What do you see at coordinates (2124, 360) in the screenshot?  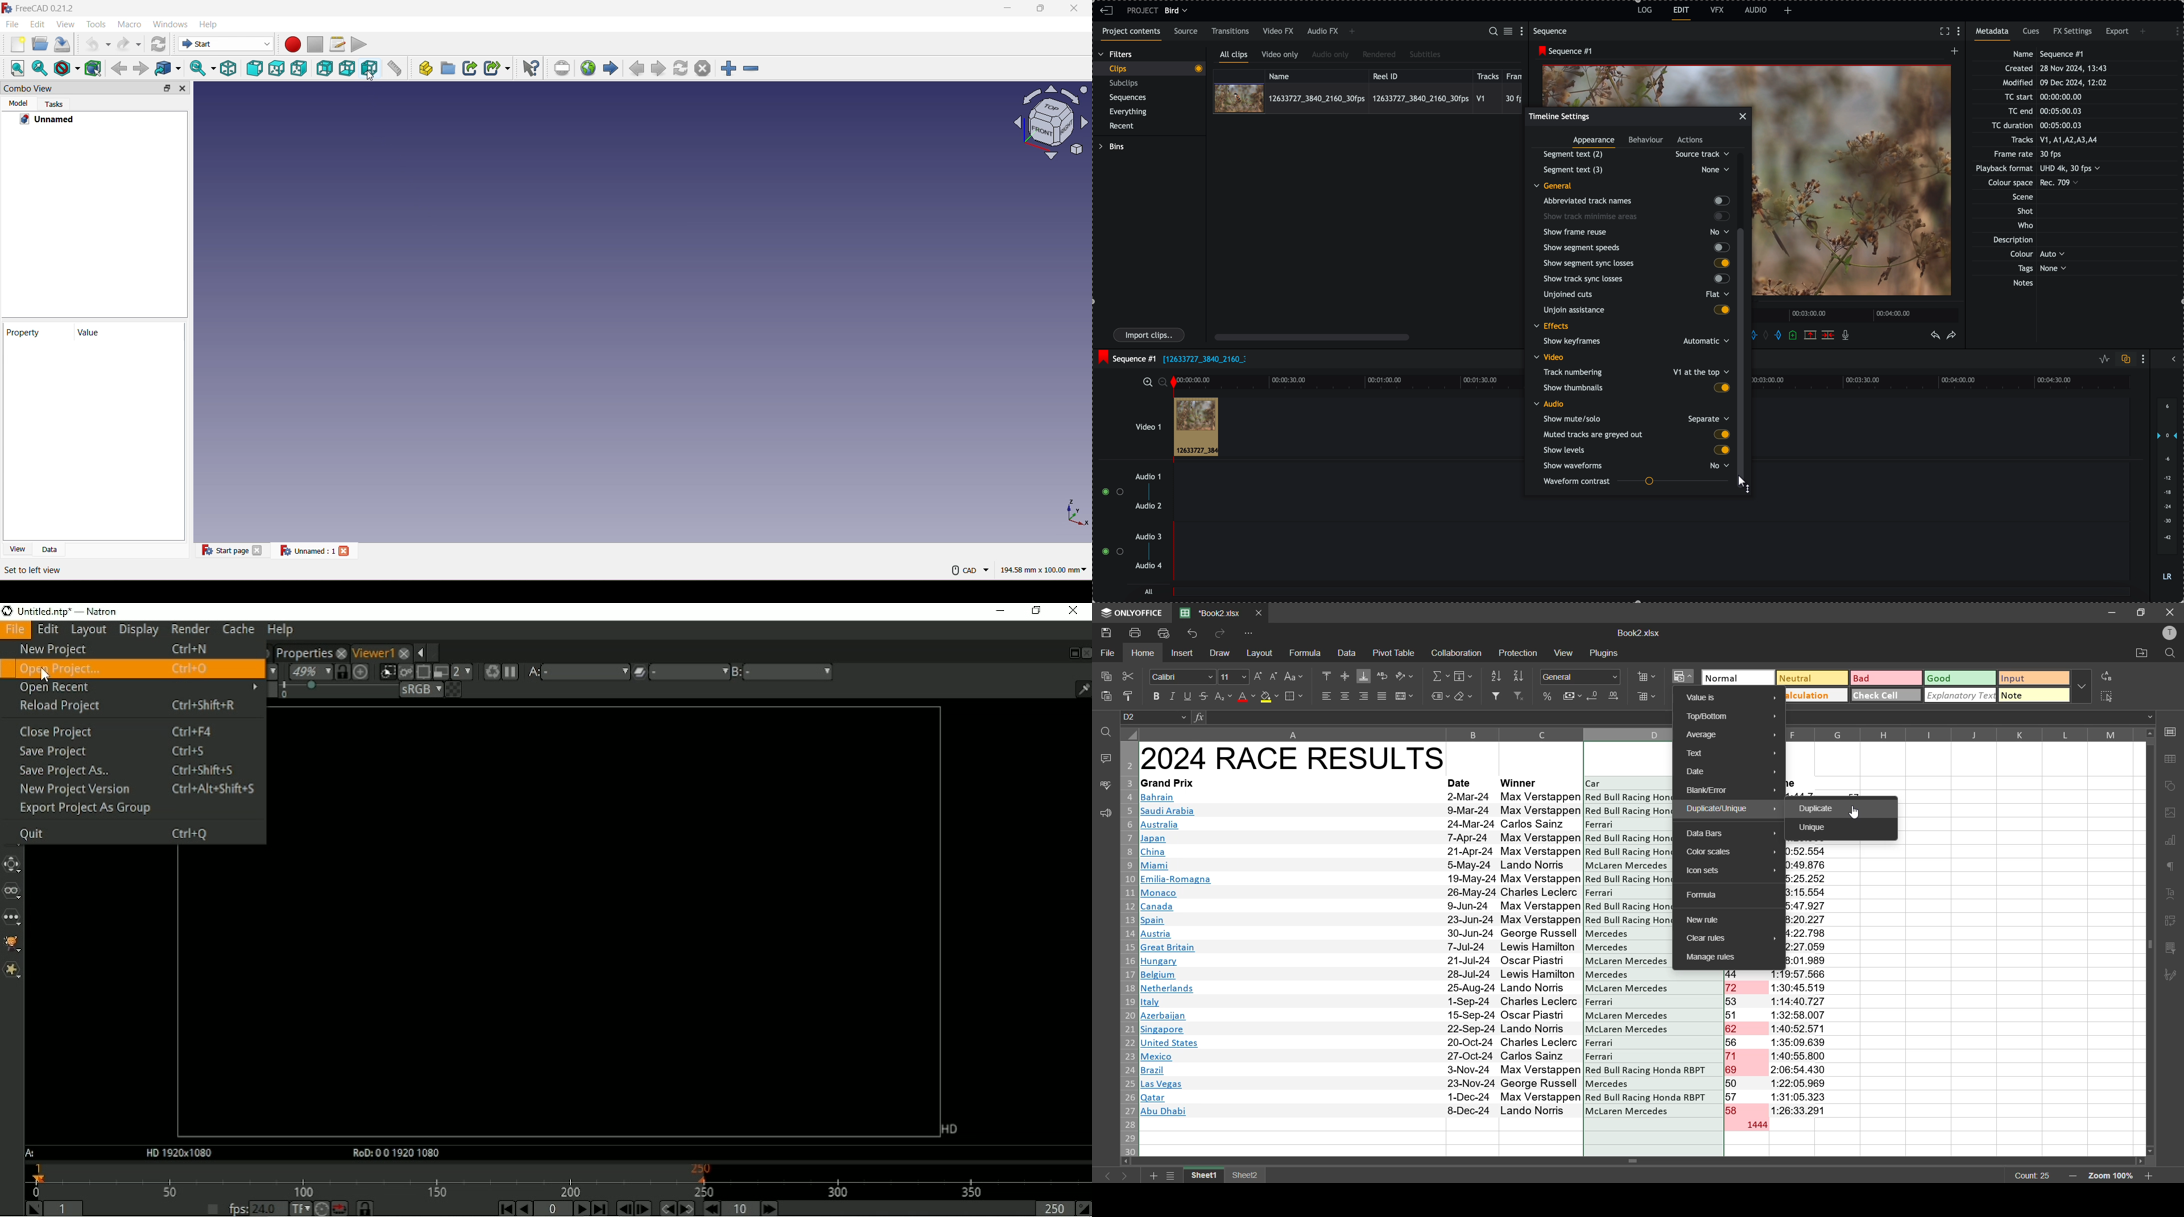 I see `toggle auto track sync` at bounding box center [2124, 360].